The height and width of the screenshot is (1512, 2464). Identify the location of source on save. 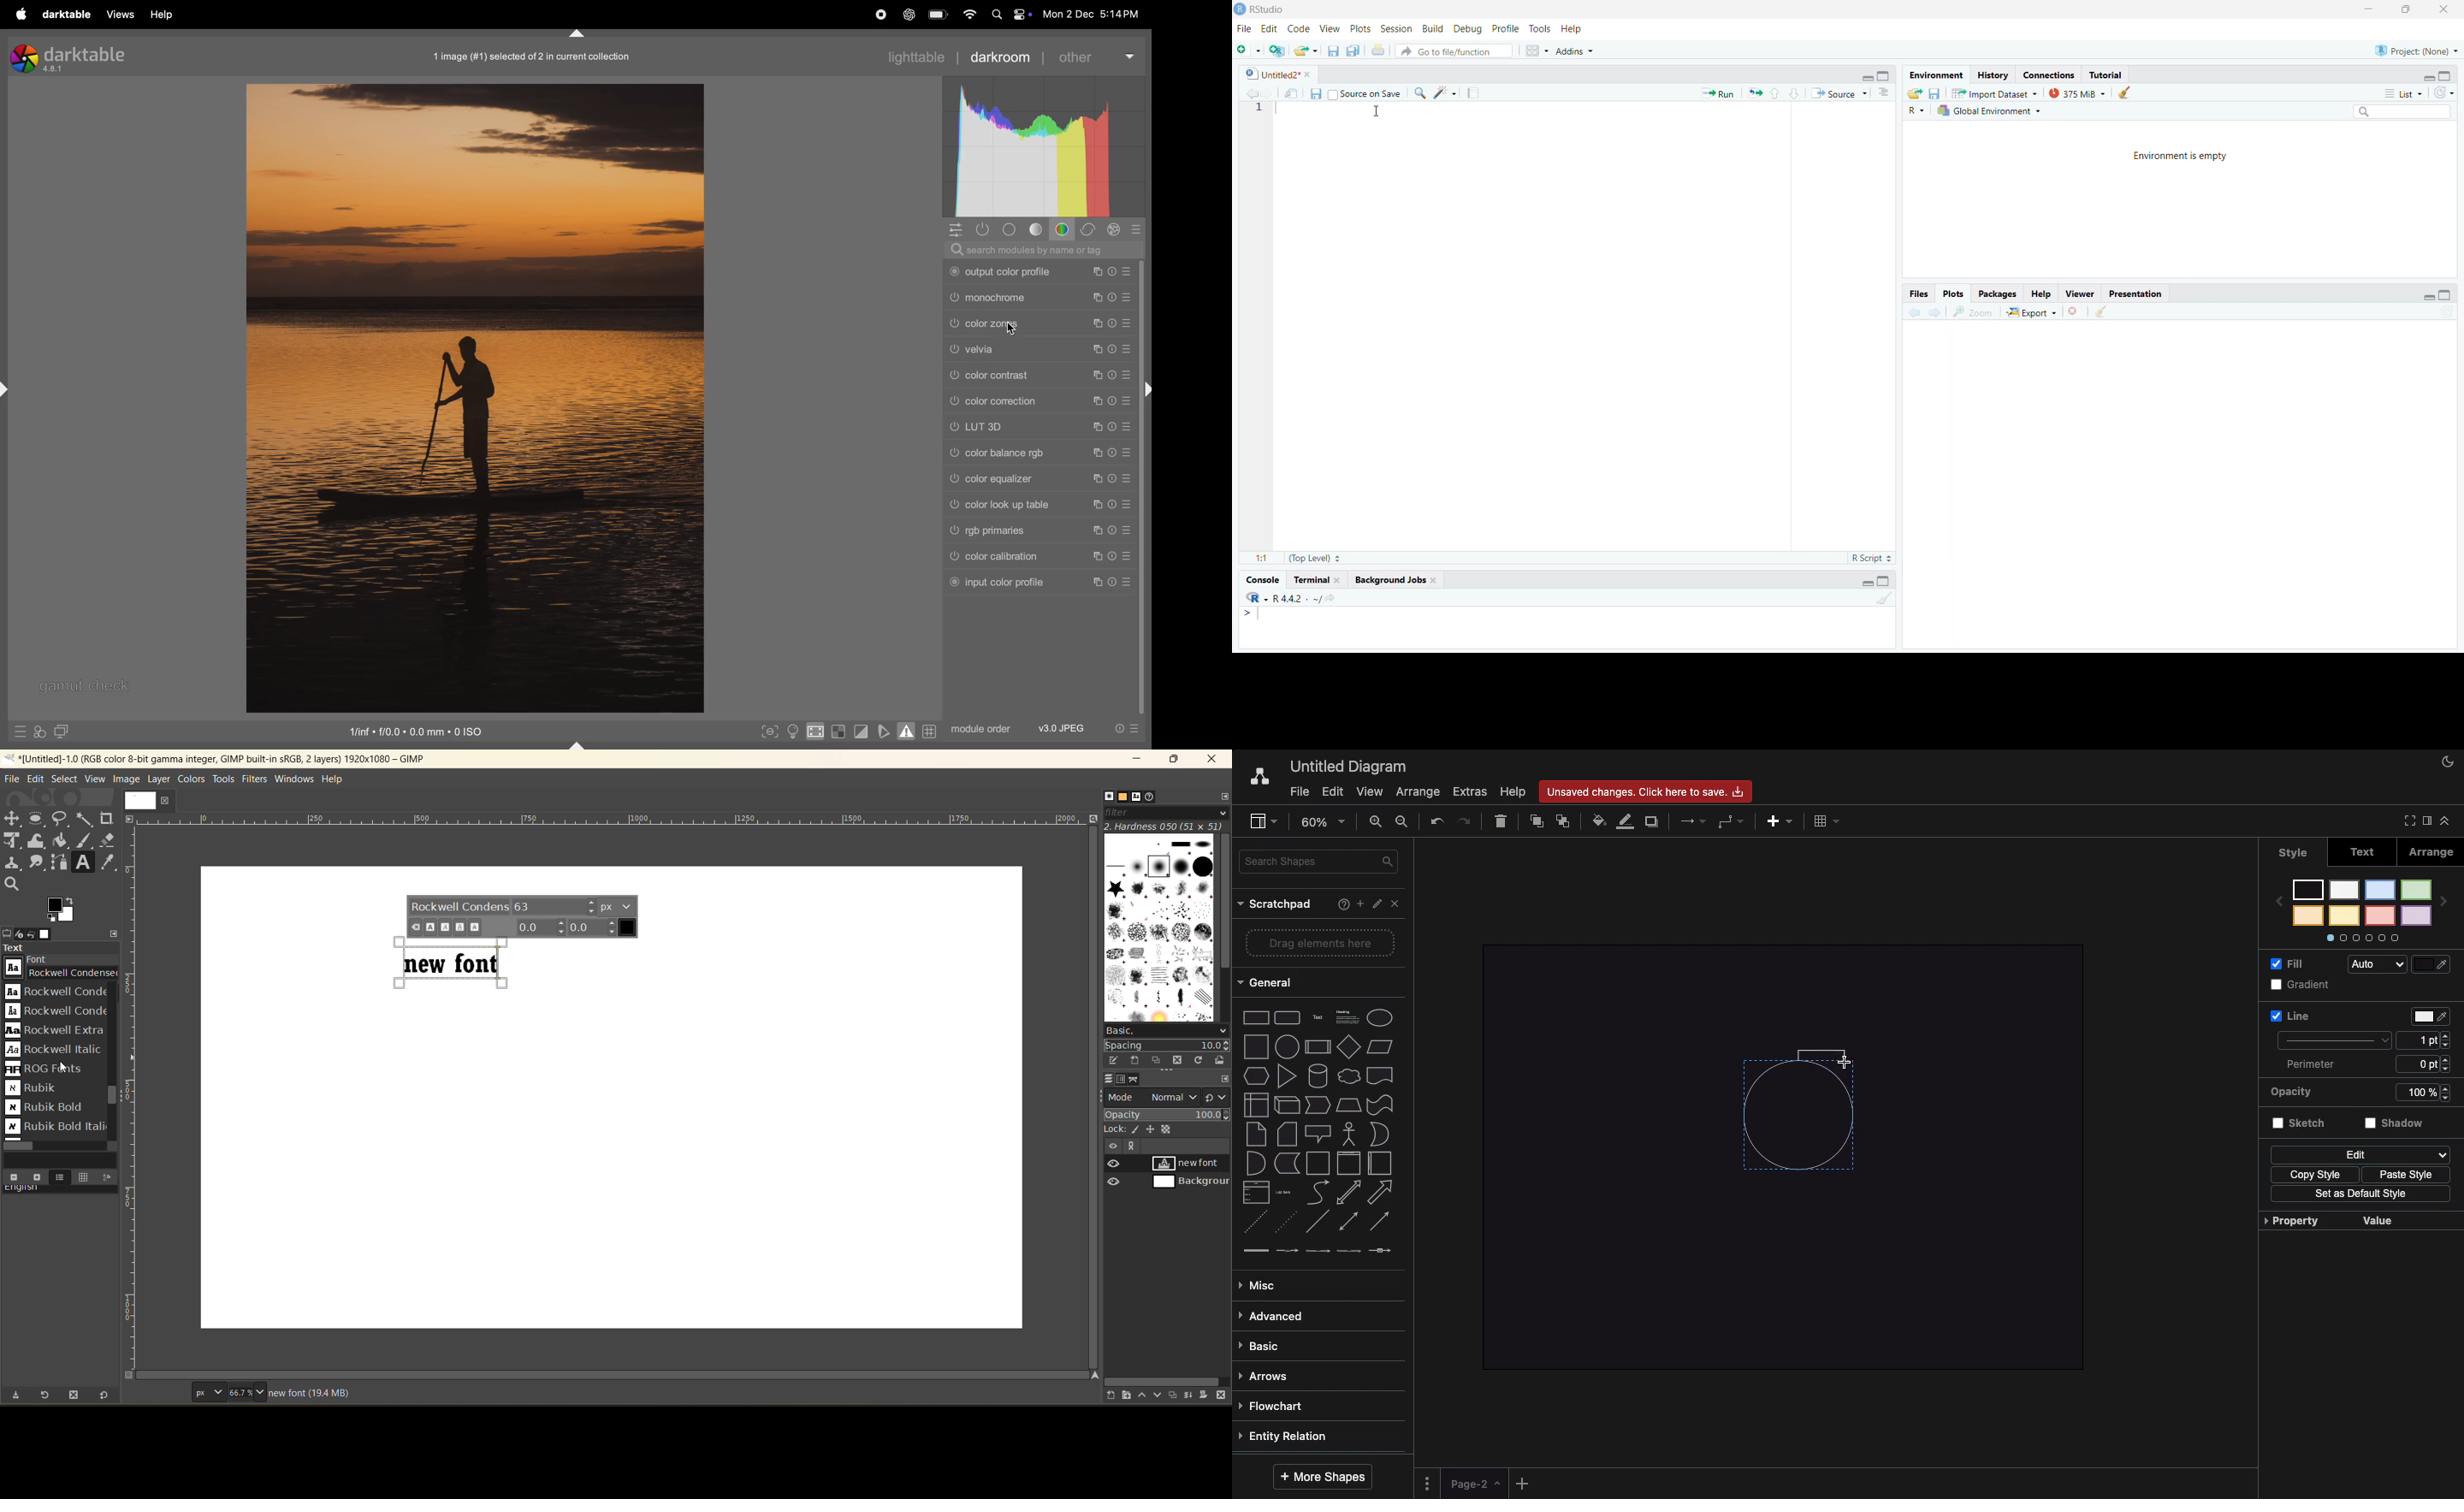
(1367, 95).